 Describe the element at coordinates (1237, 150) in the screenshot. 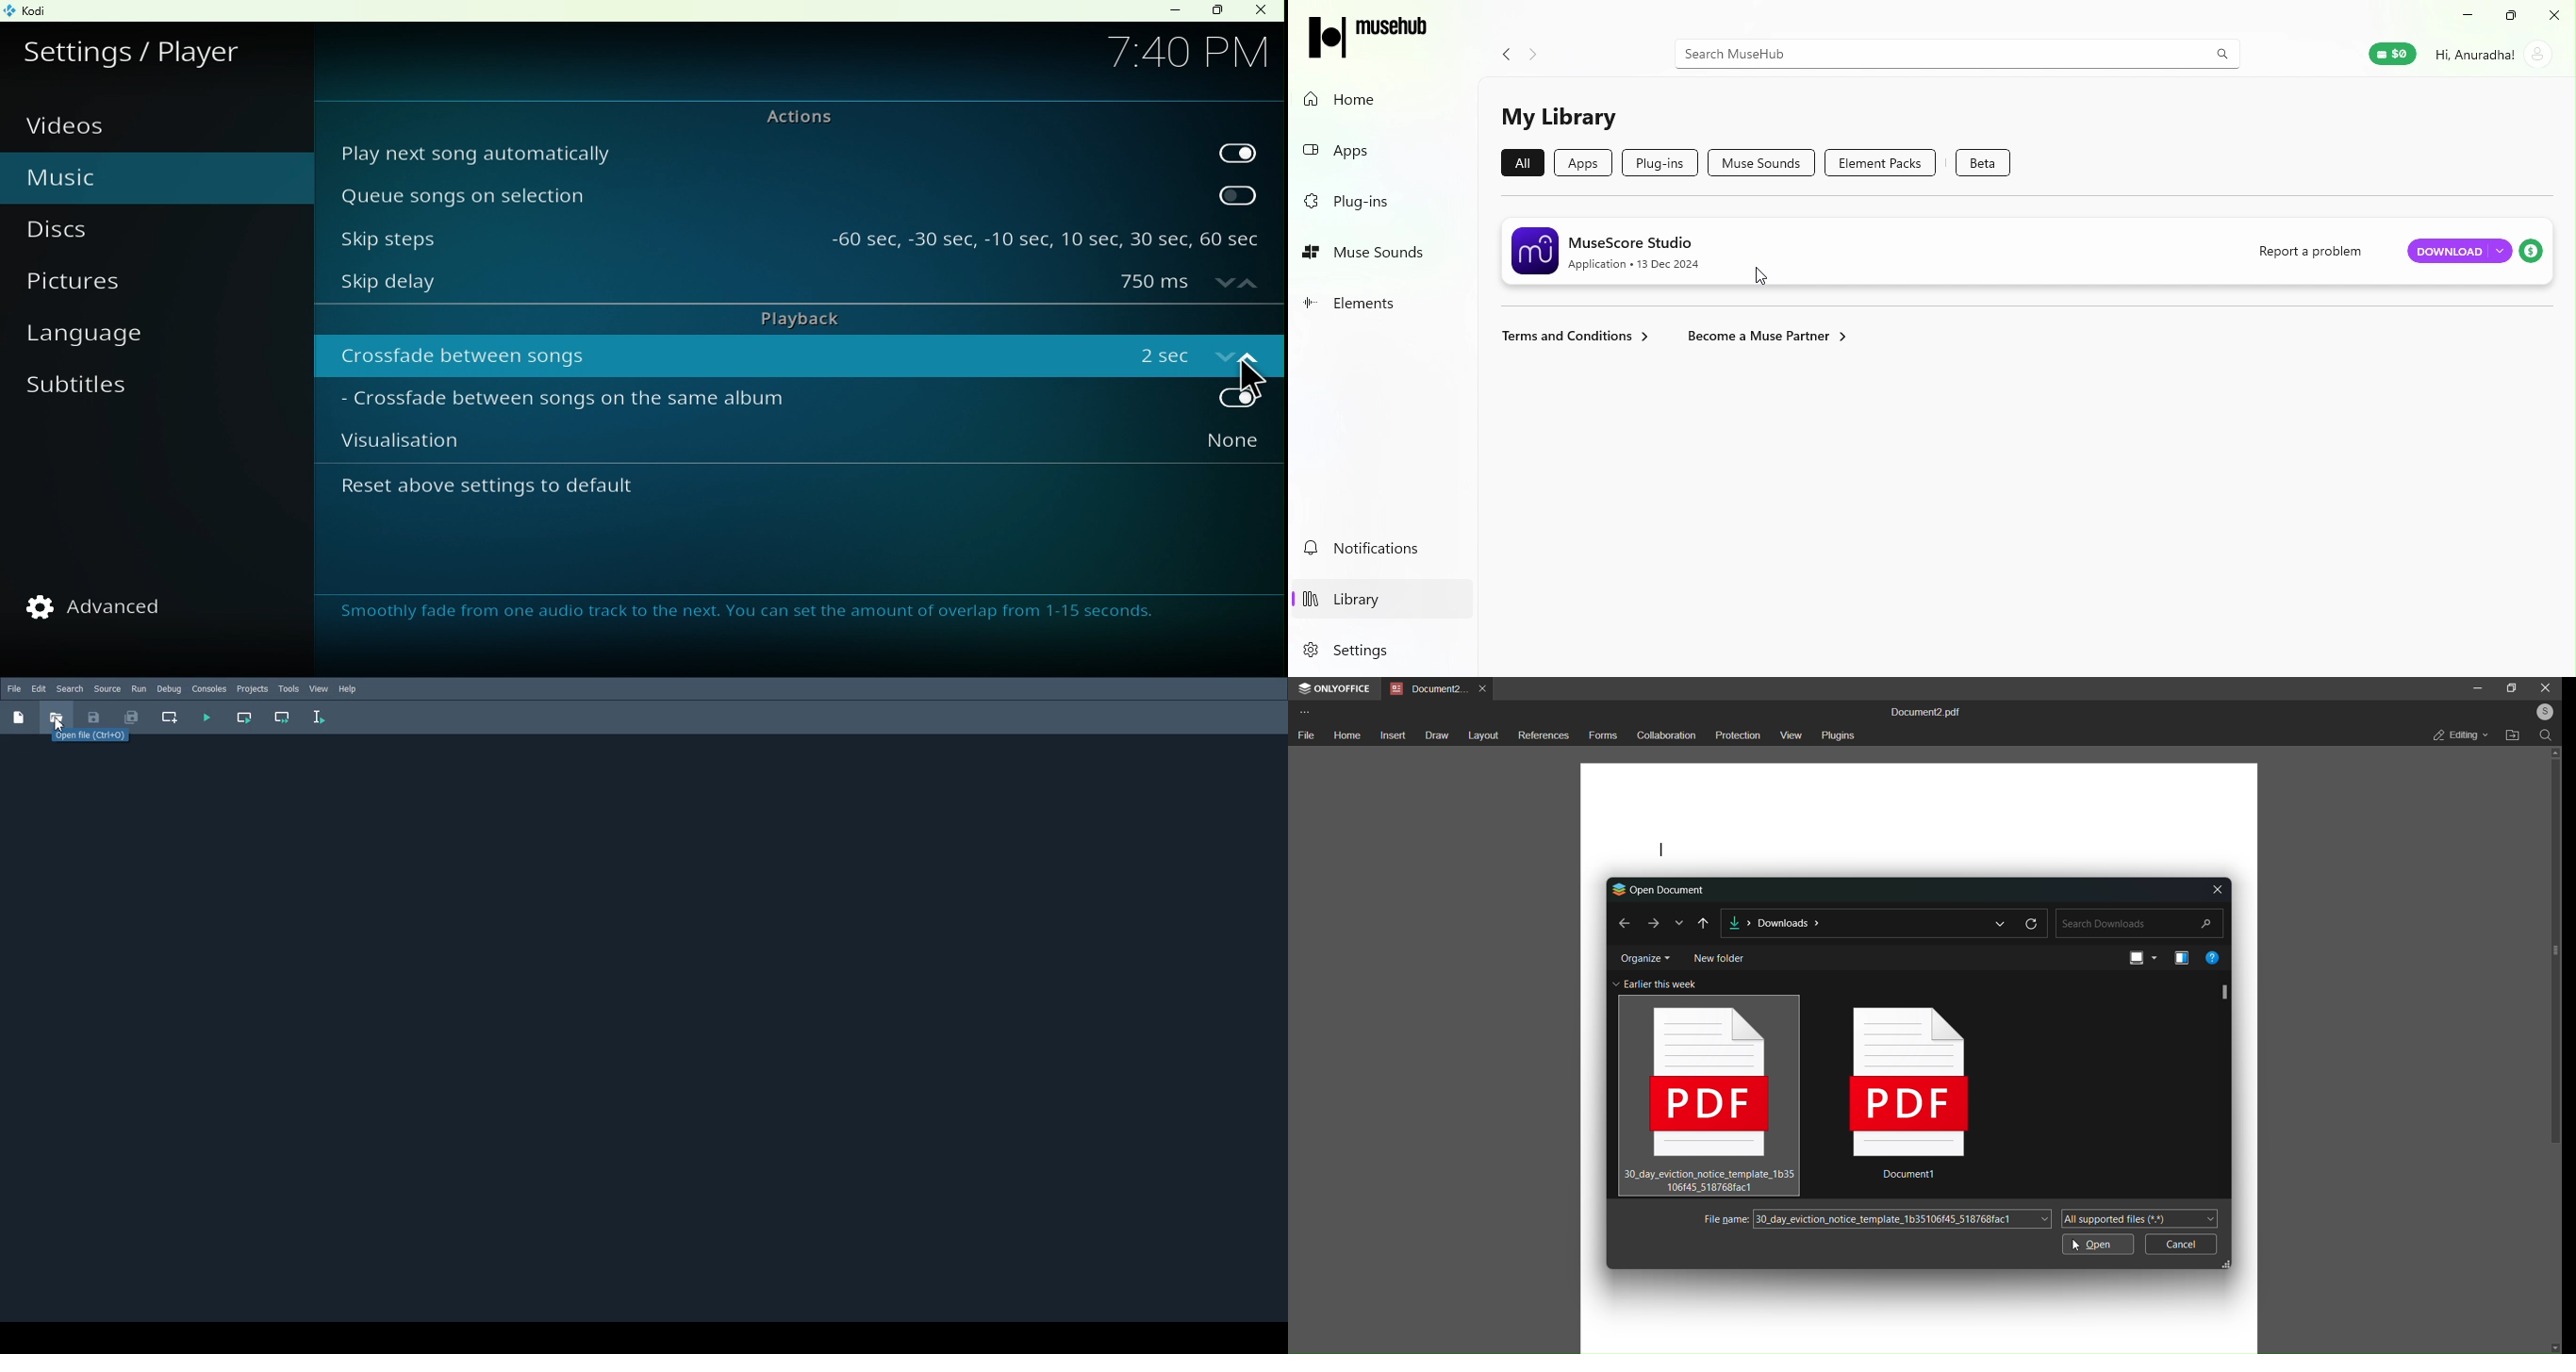

I see `toggle` at that location.